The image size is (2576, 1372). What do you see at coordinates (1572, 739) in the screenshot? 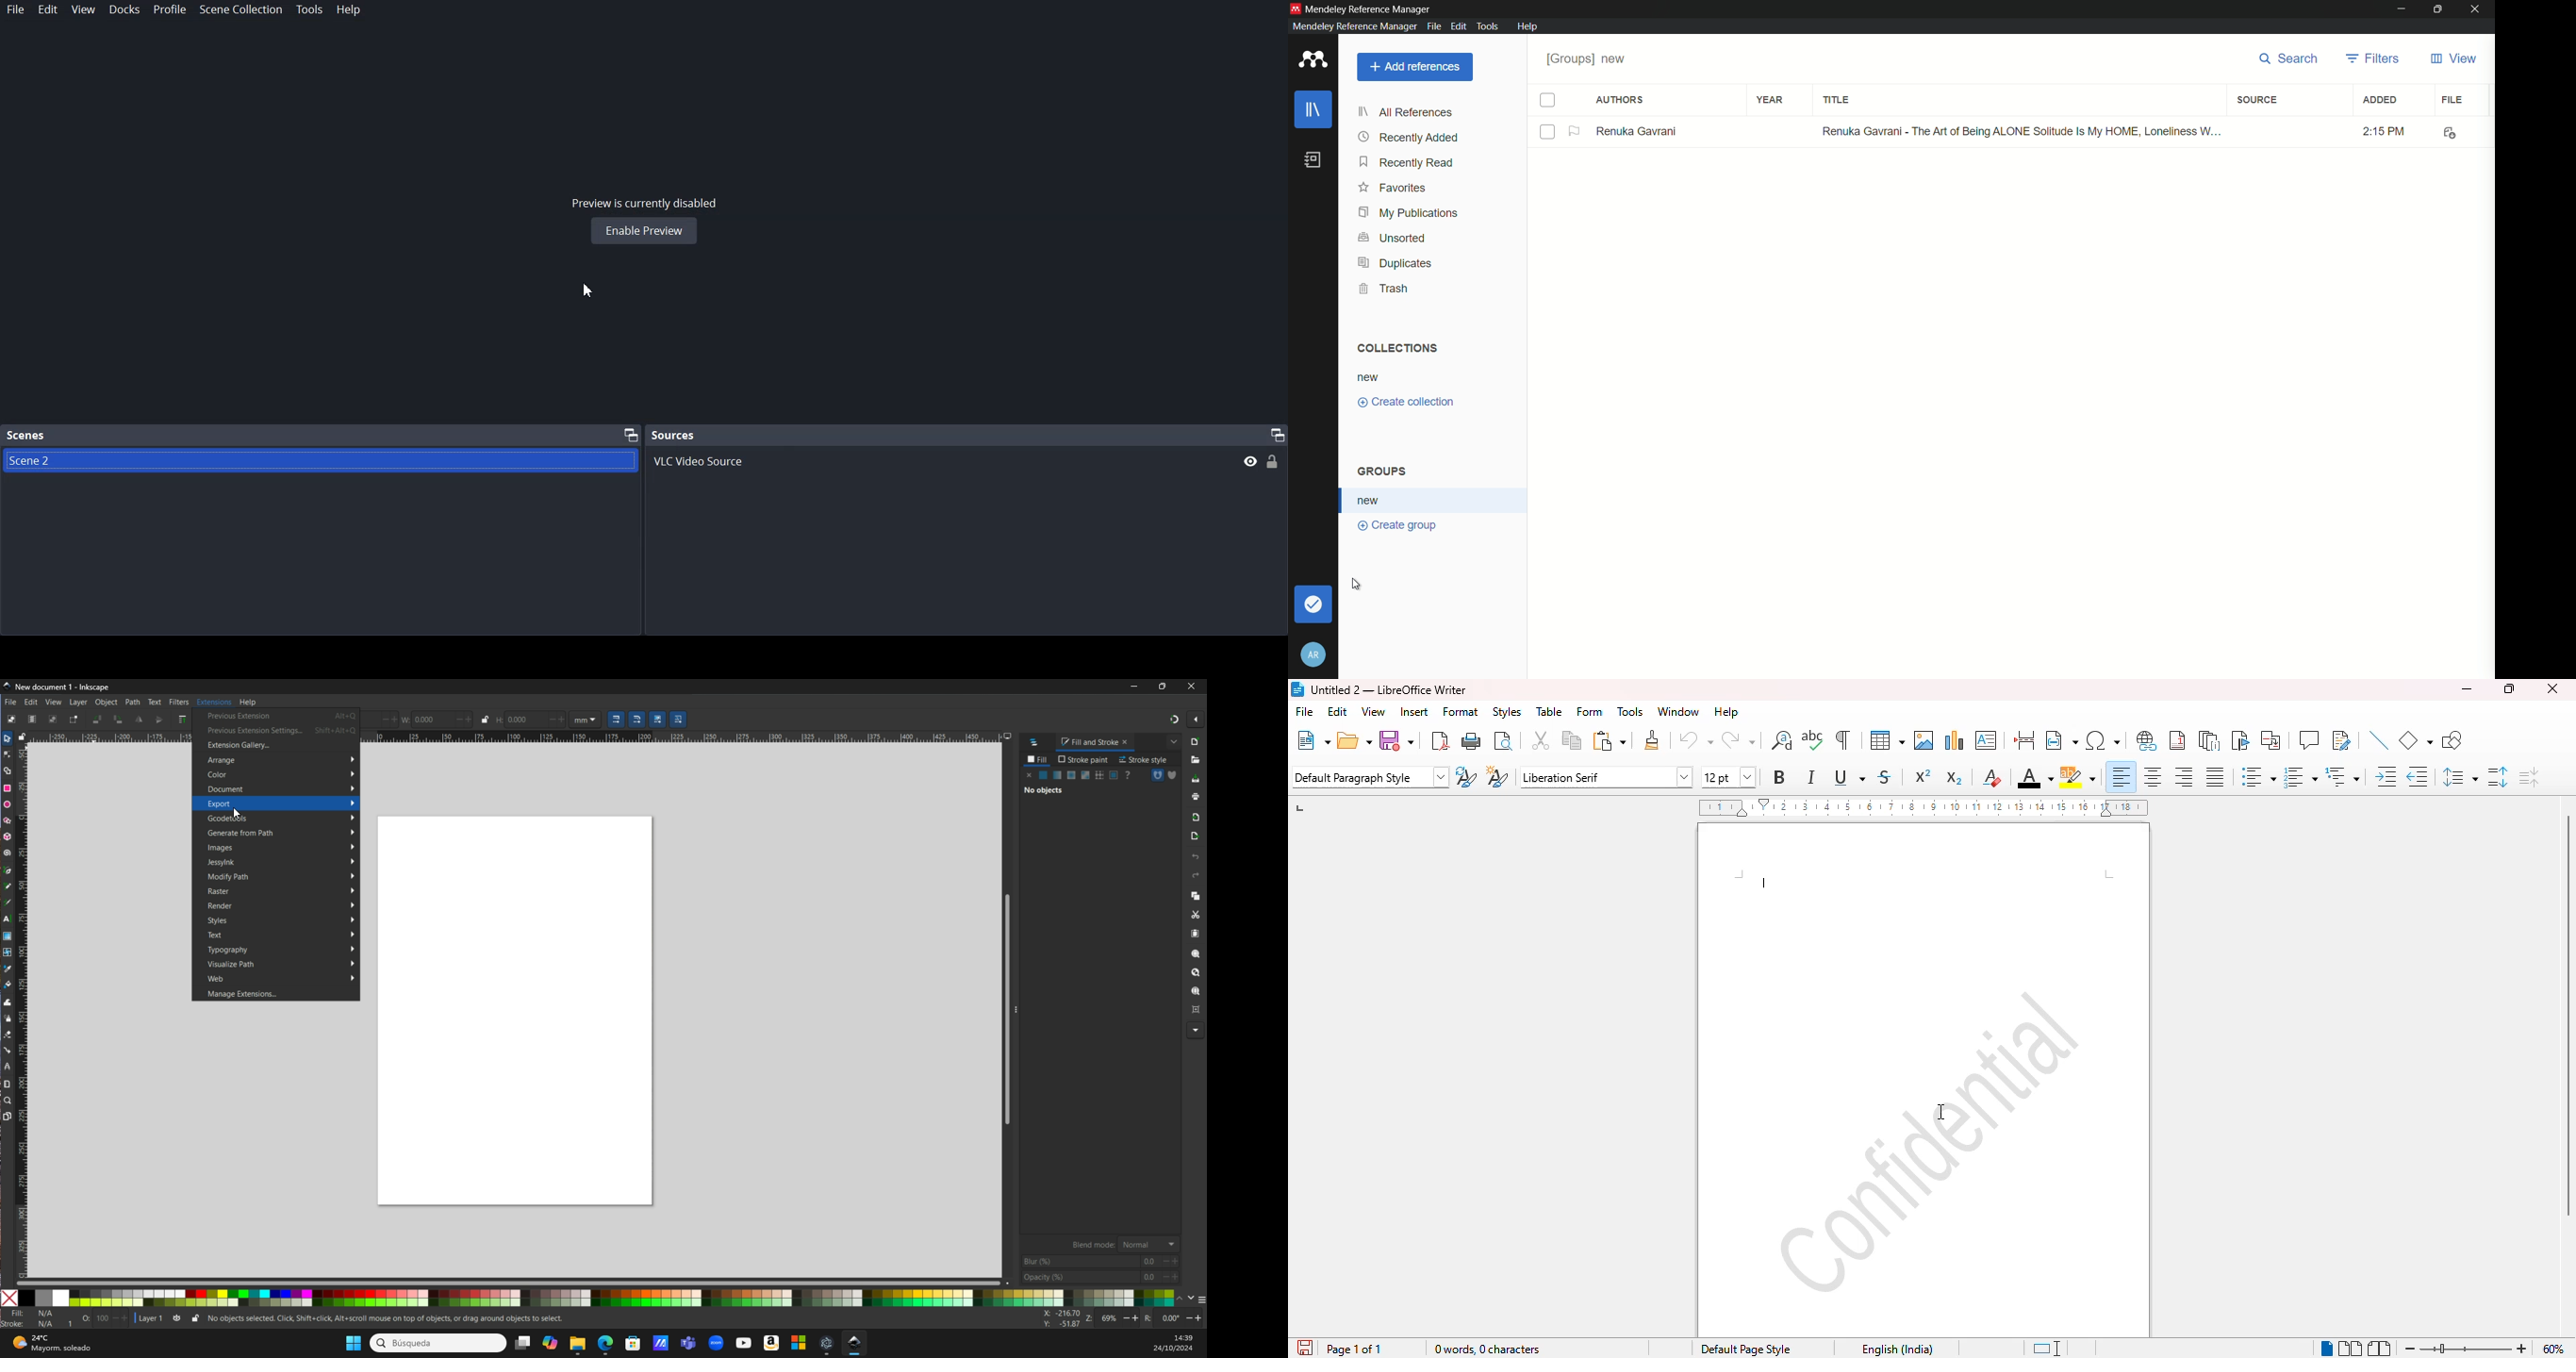
I see `copy` at bounding box center [1572, 739].